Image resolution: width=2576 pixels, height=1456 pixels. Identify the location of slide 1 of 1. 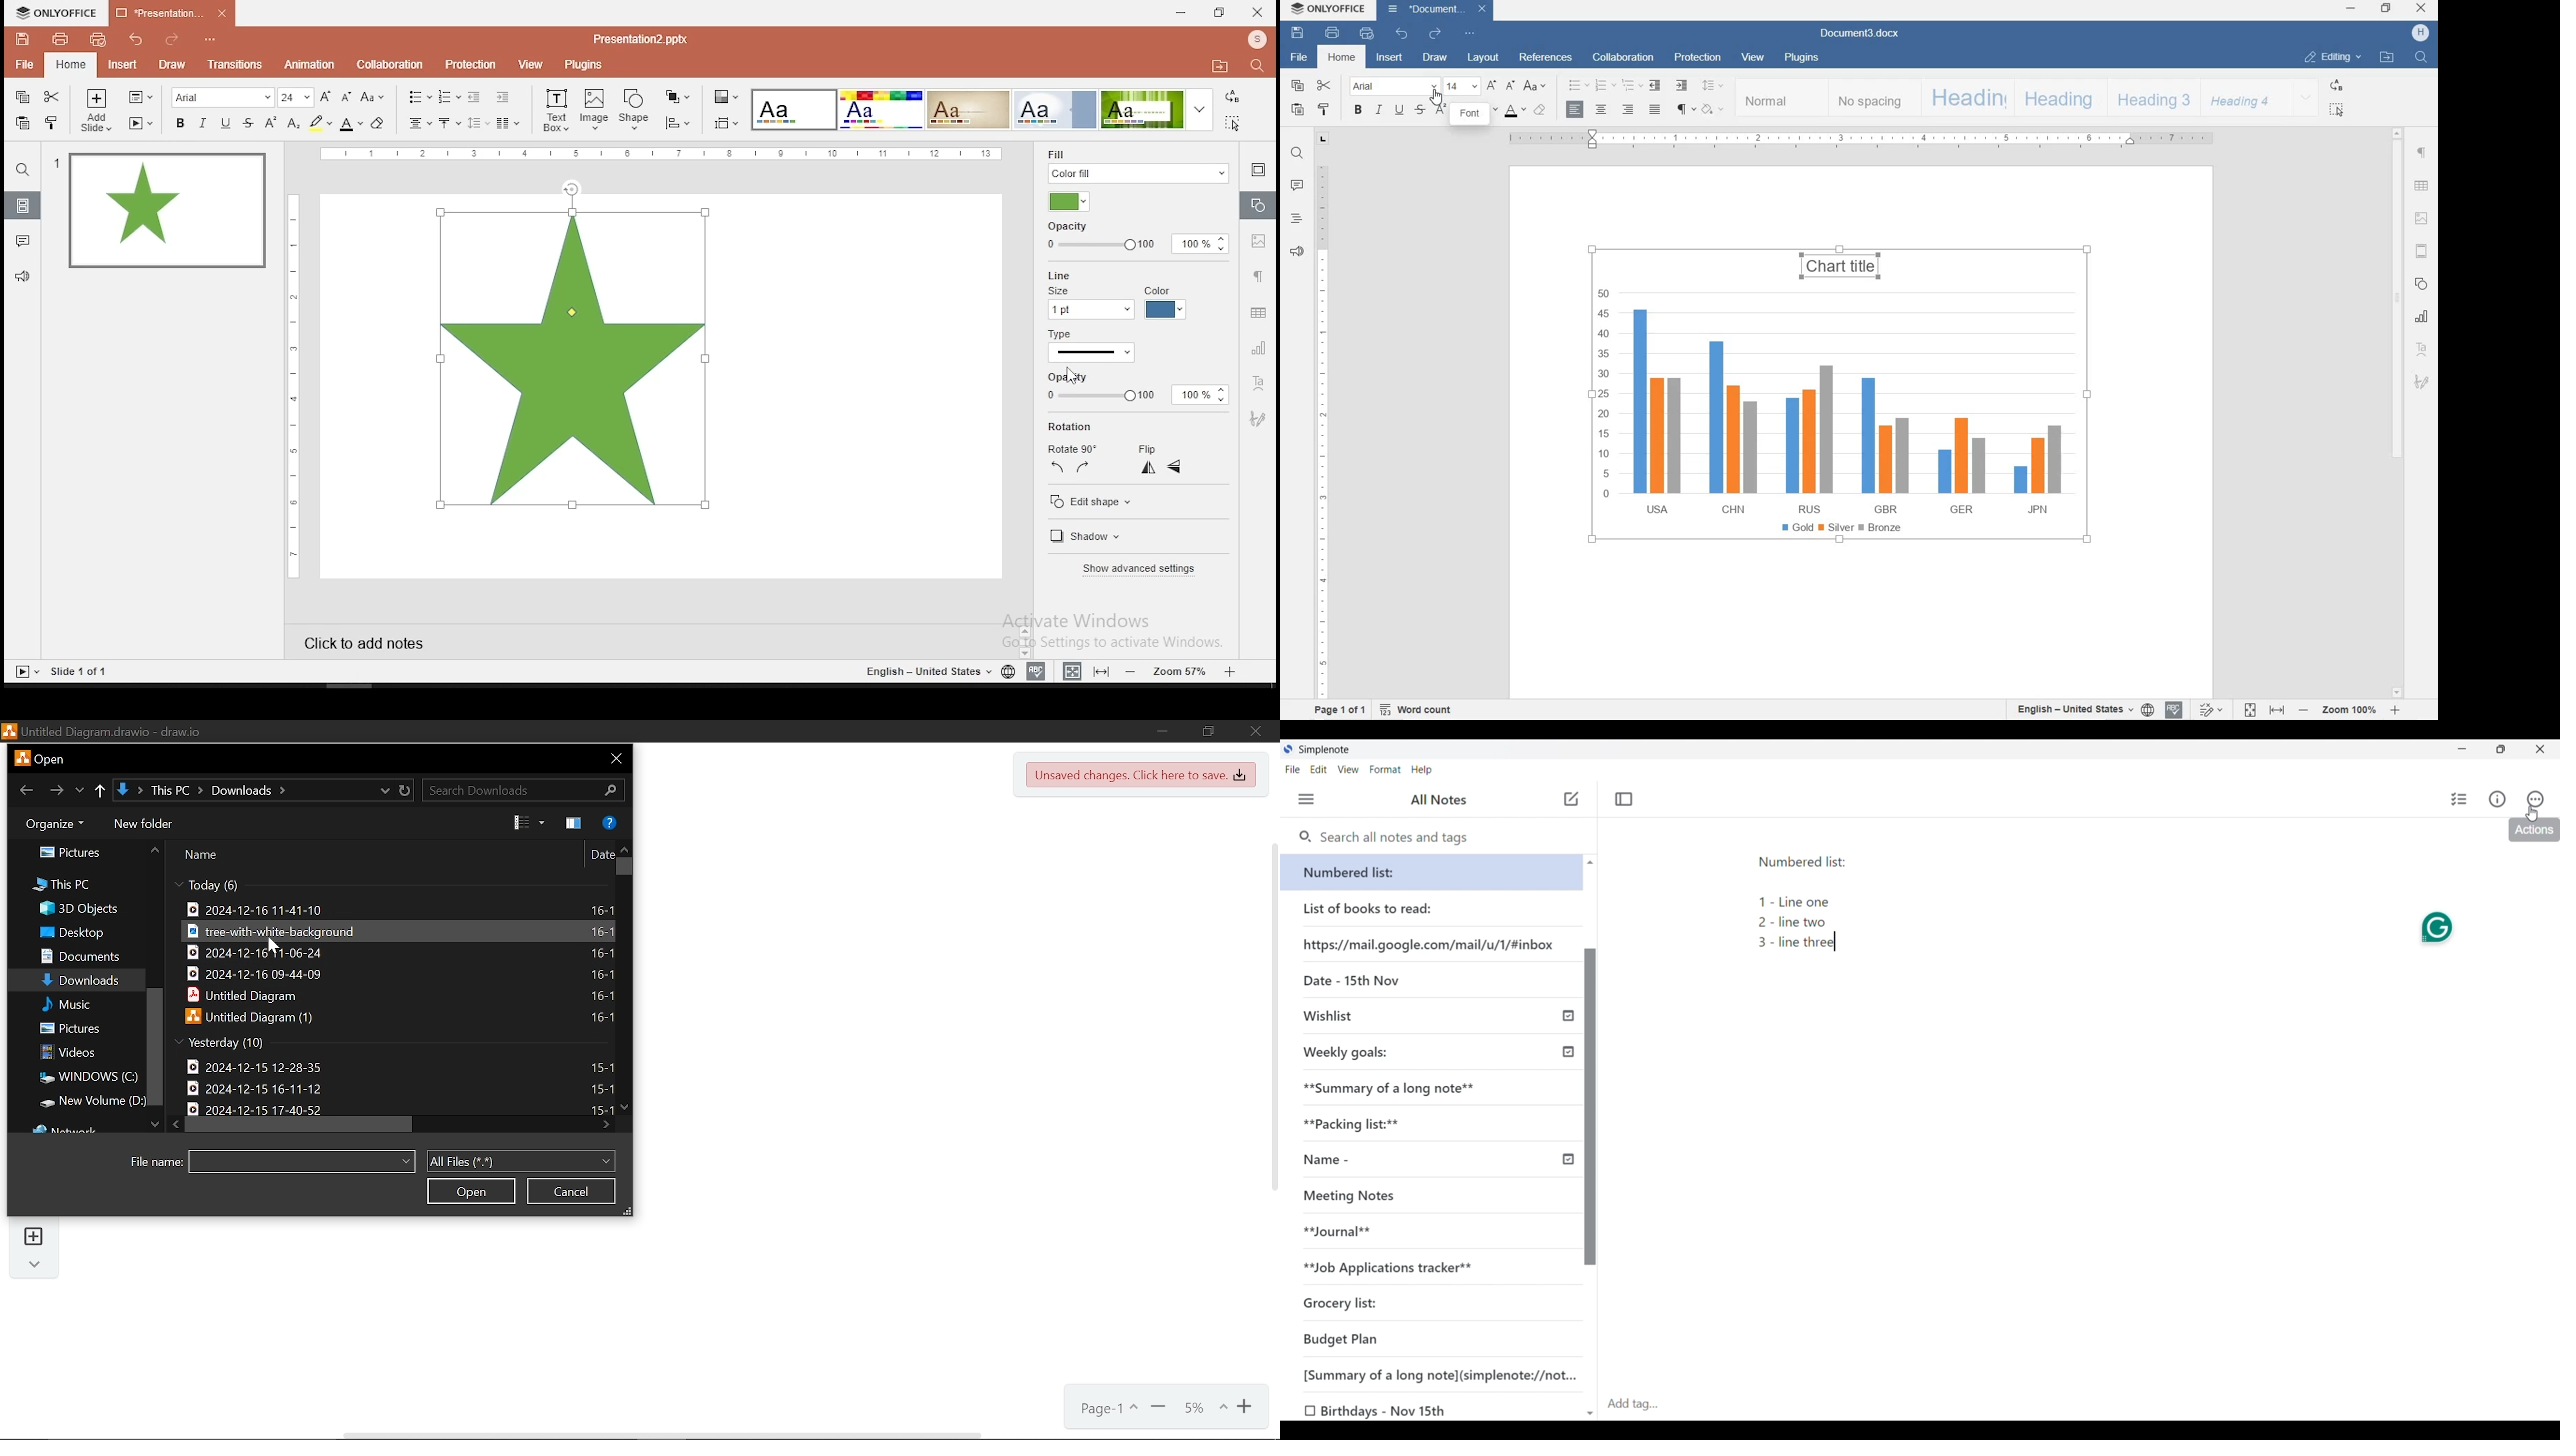
(81, 671).